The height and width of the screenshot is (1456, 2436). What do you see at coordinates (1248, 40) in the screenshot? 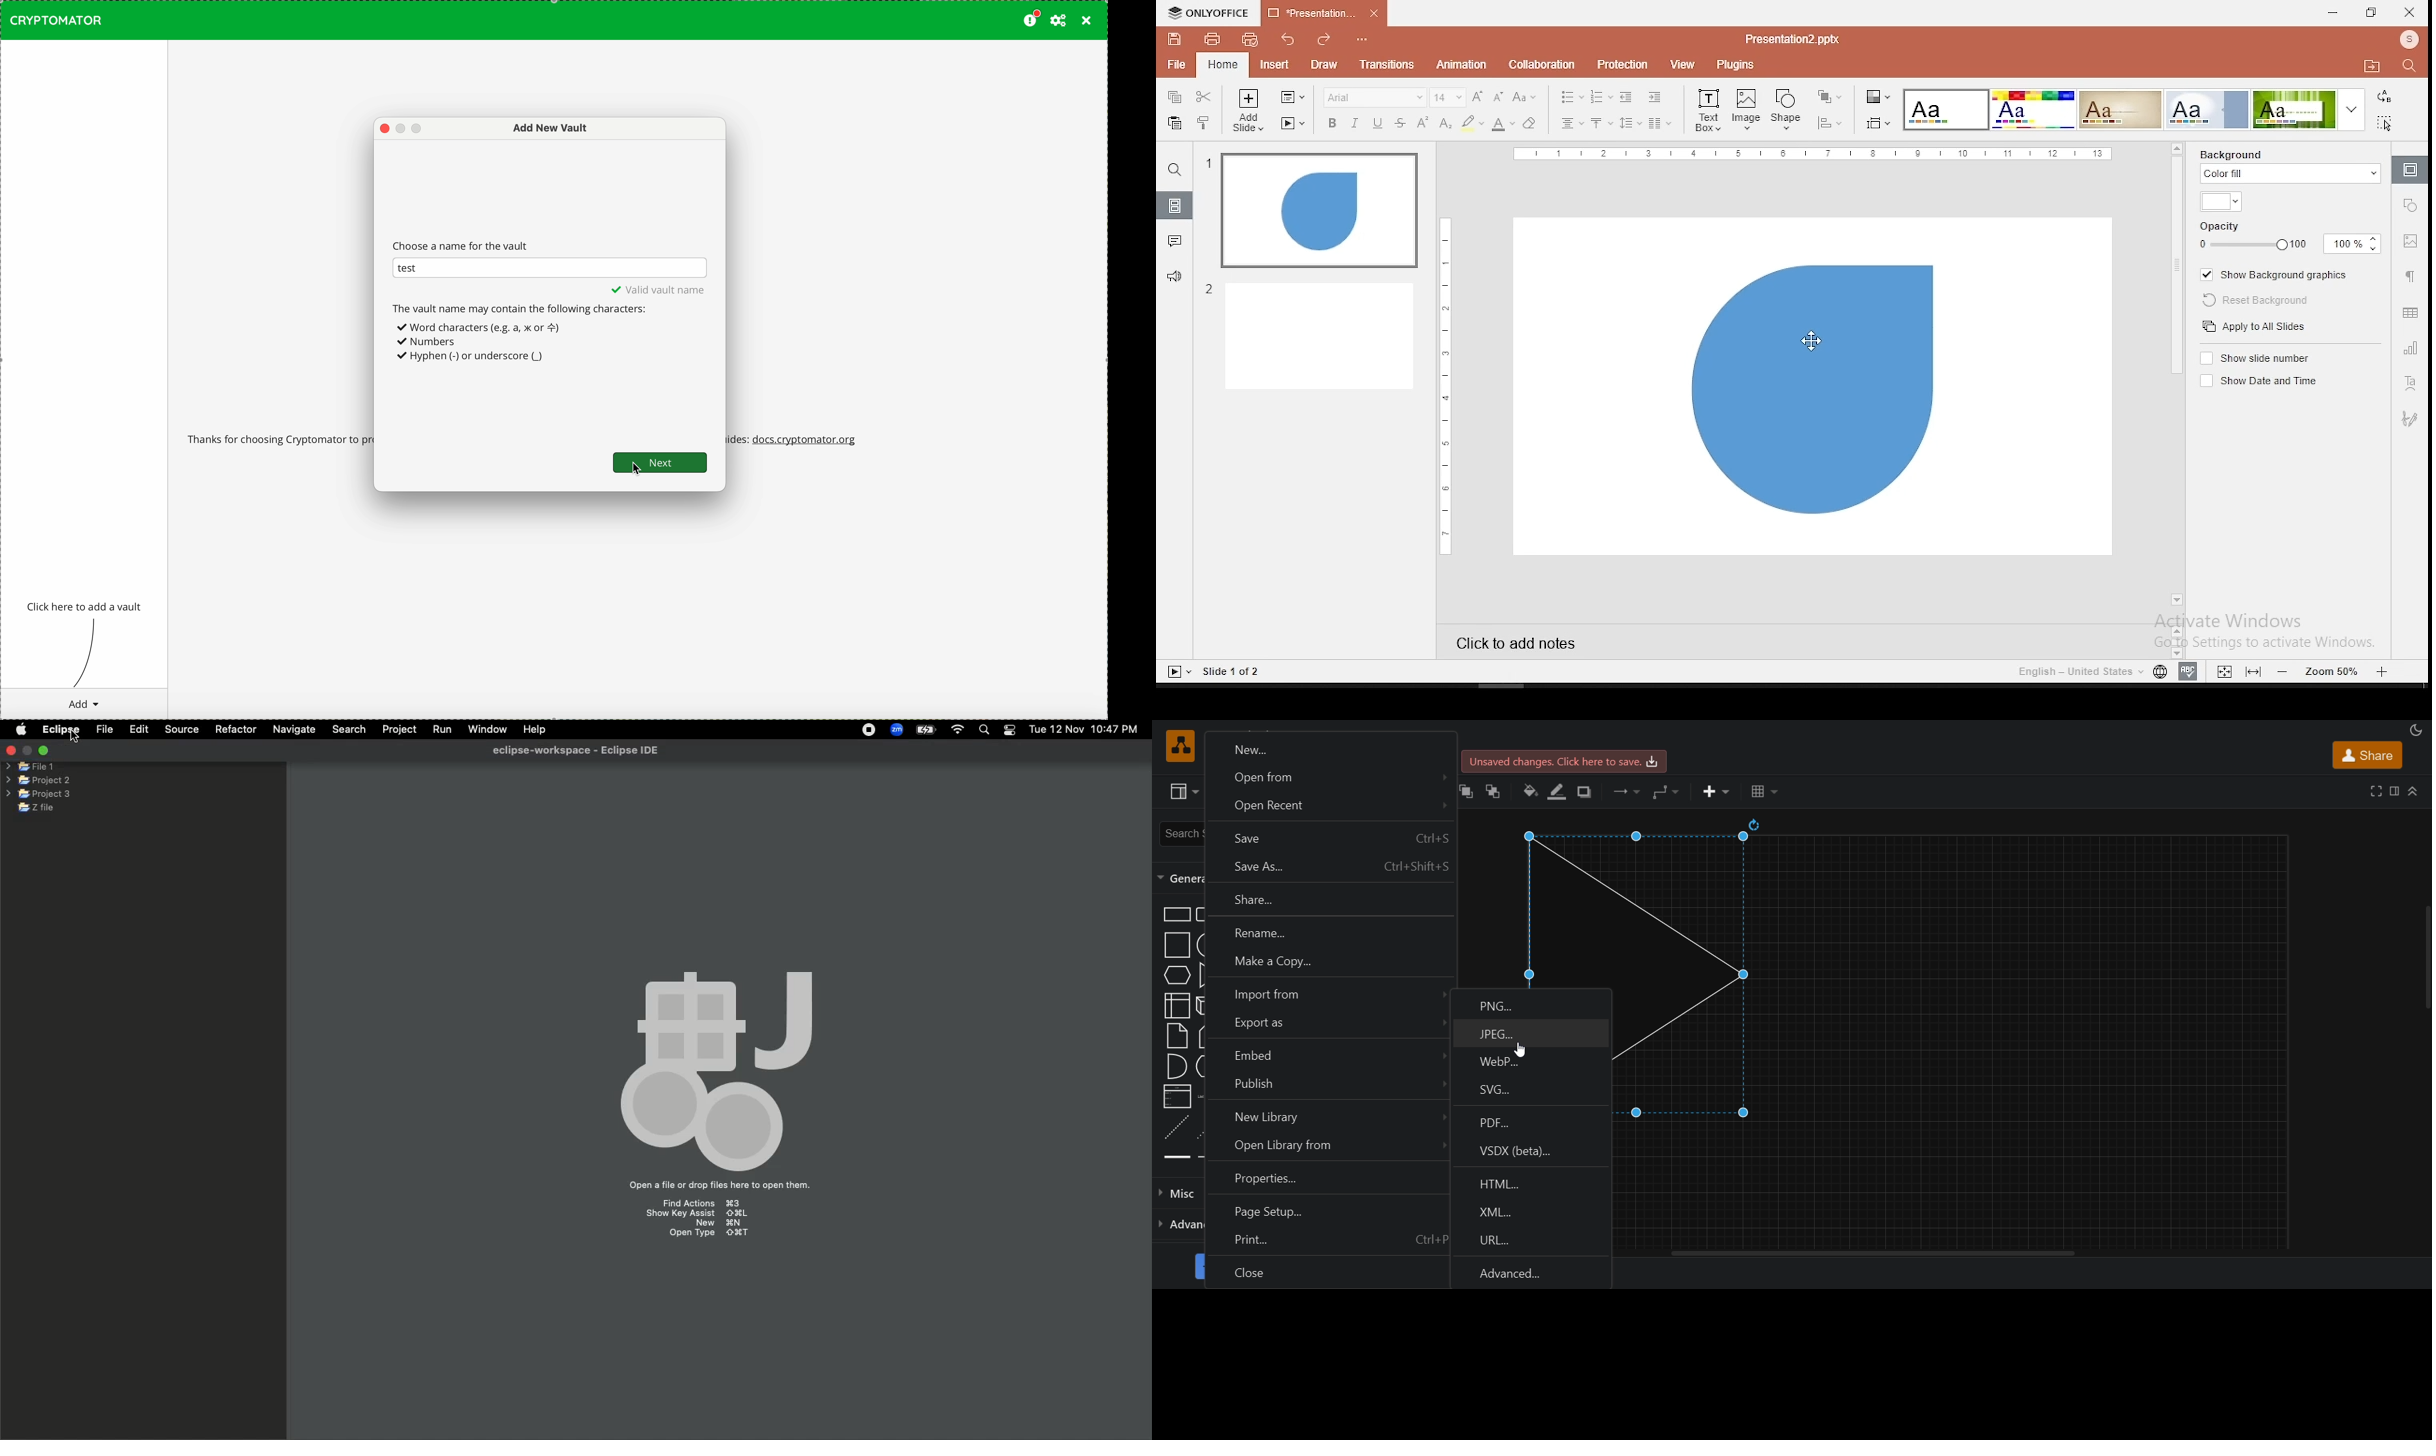
I see `quick print` at bounding box center [1248, 40].